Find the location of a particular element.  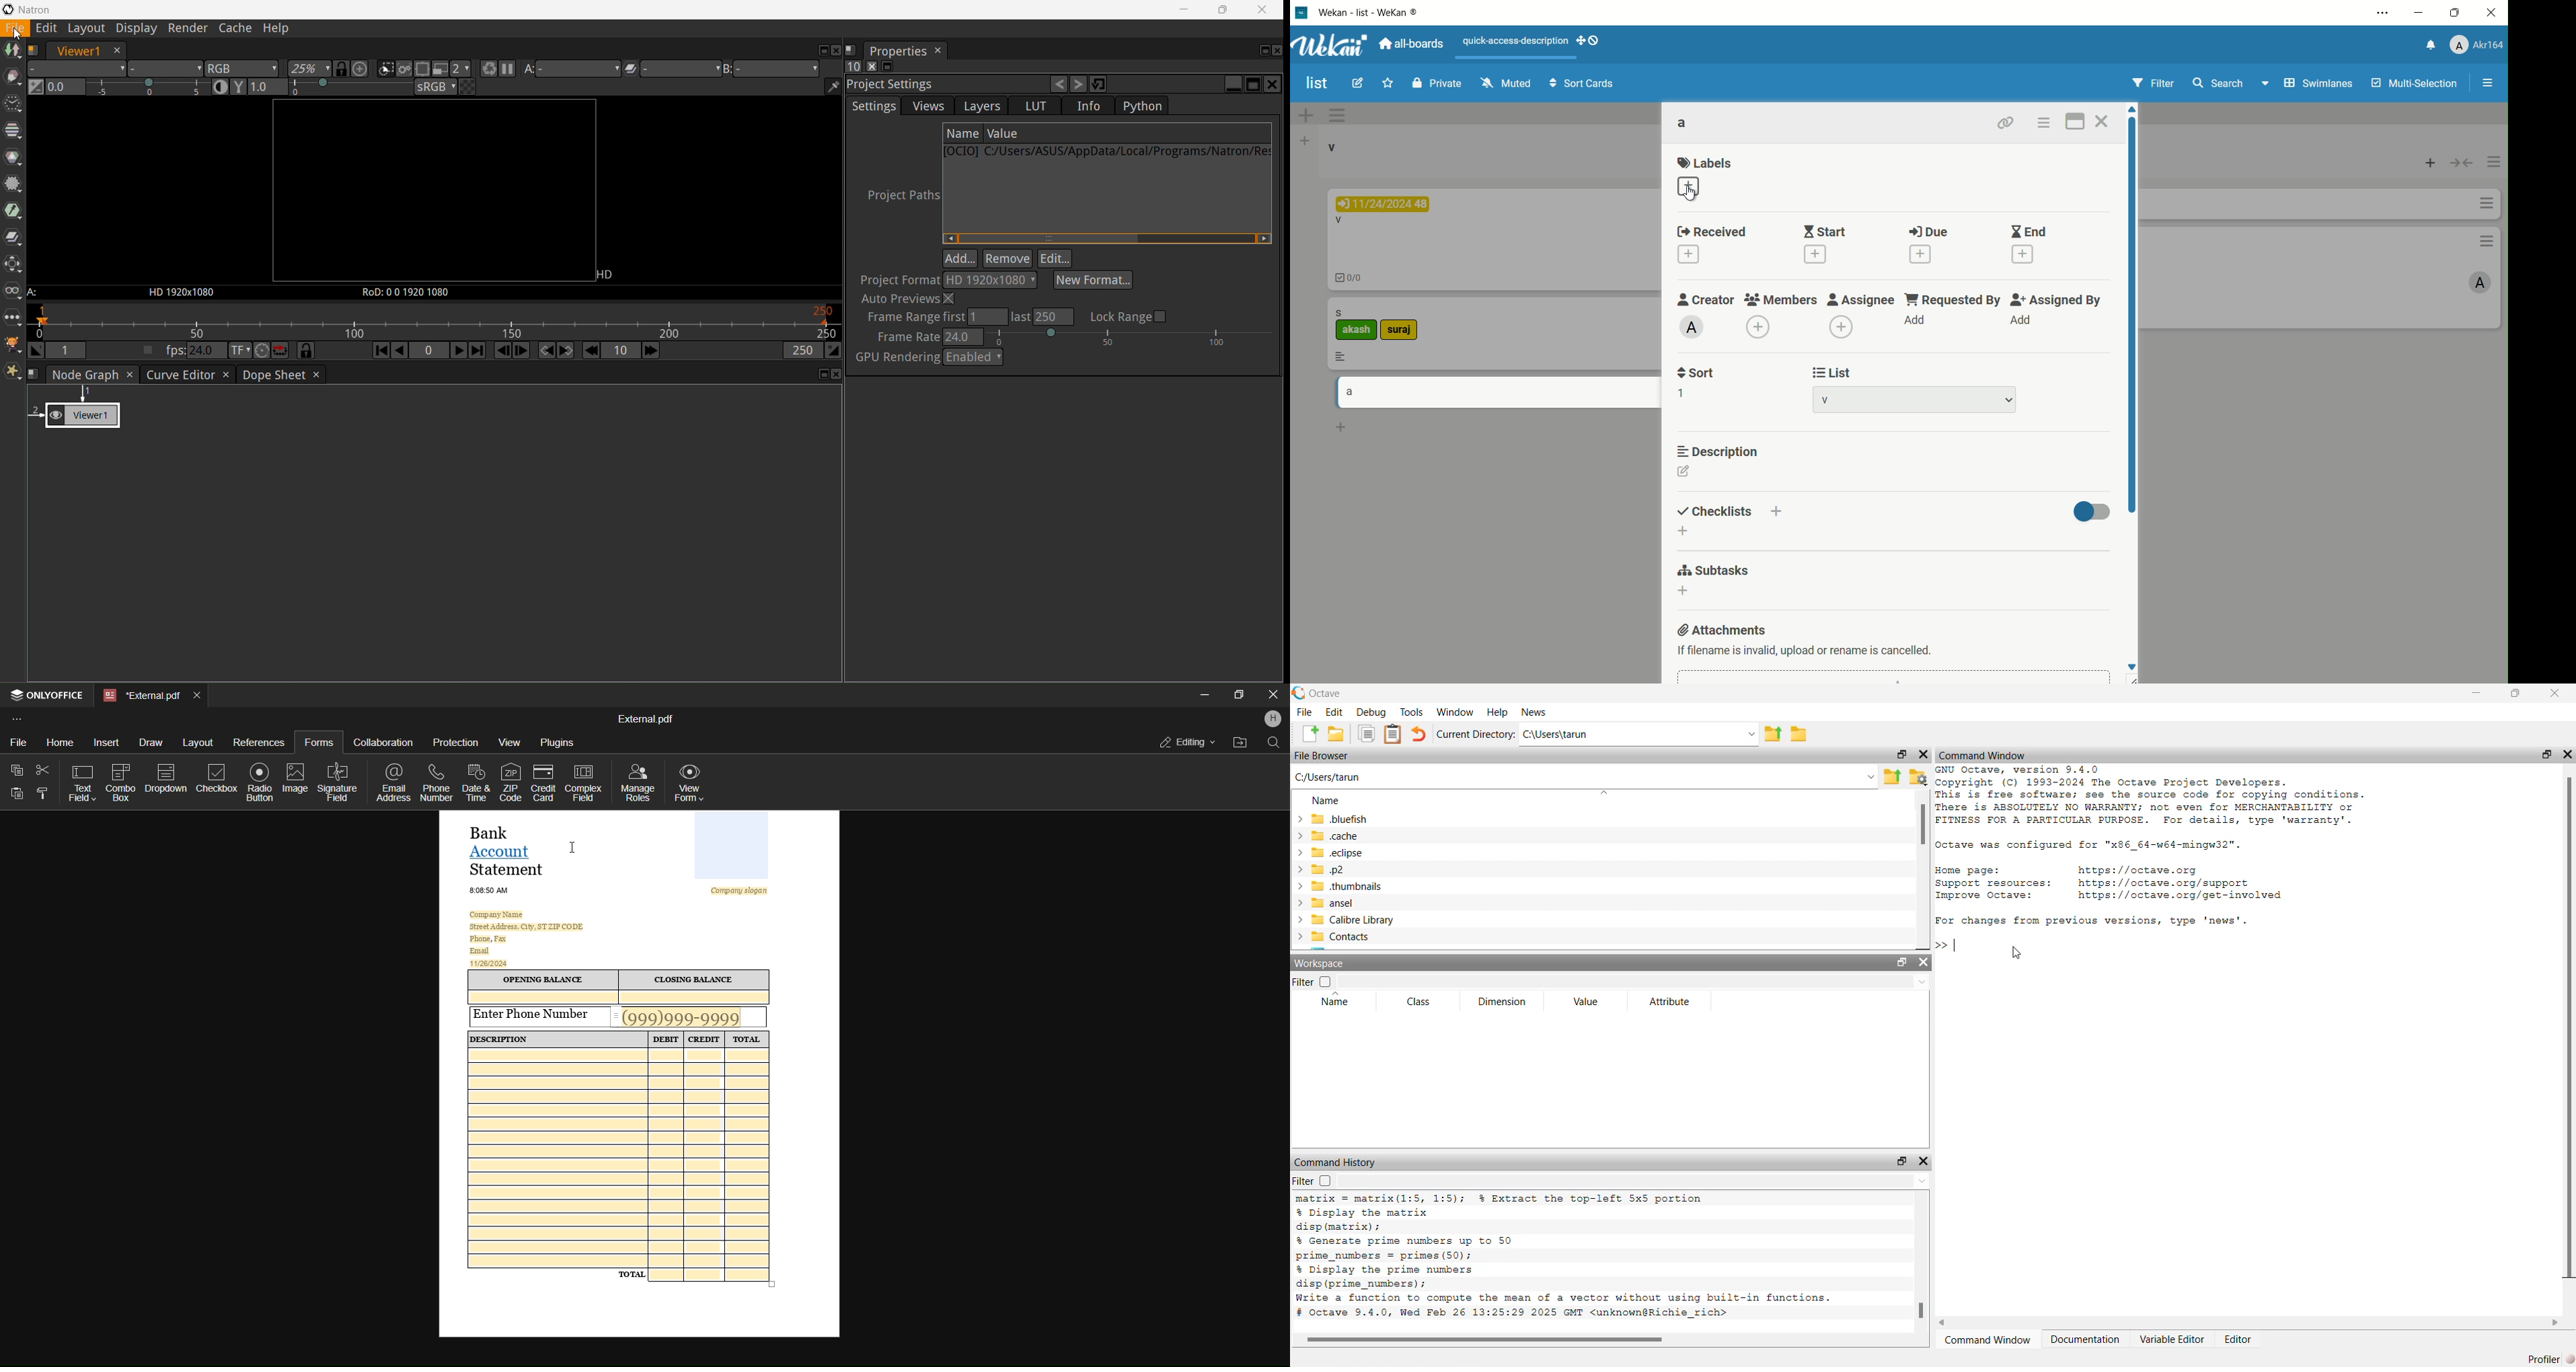

add end date is located at coordinates (2024, 255).